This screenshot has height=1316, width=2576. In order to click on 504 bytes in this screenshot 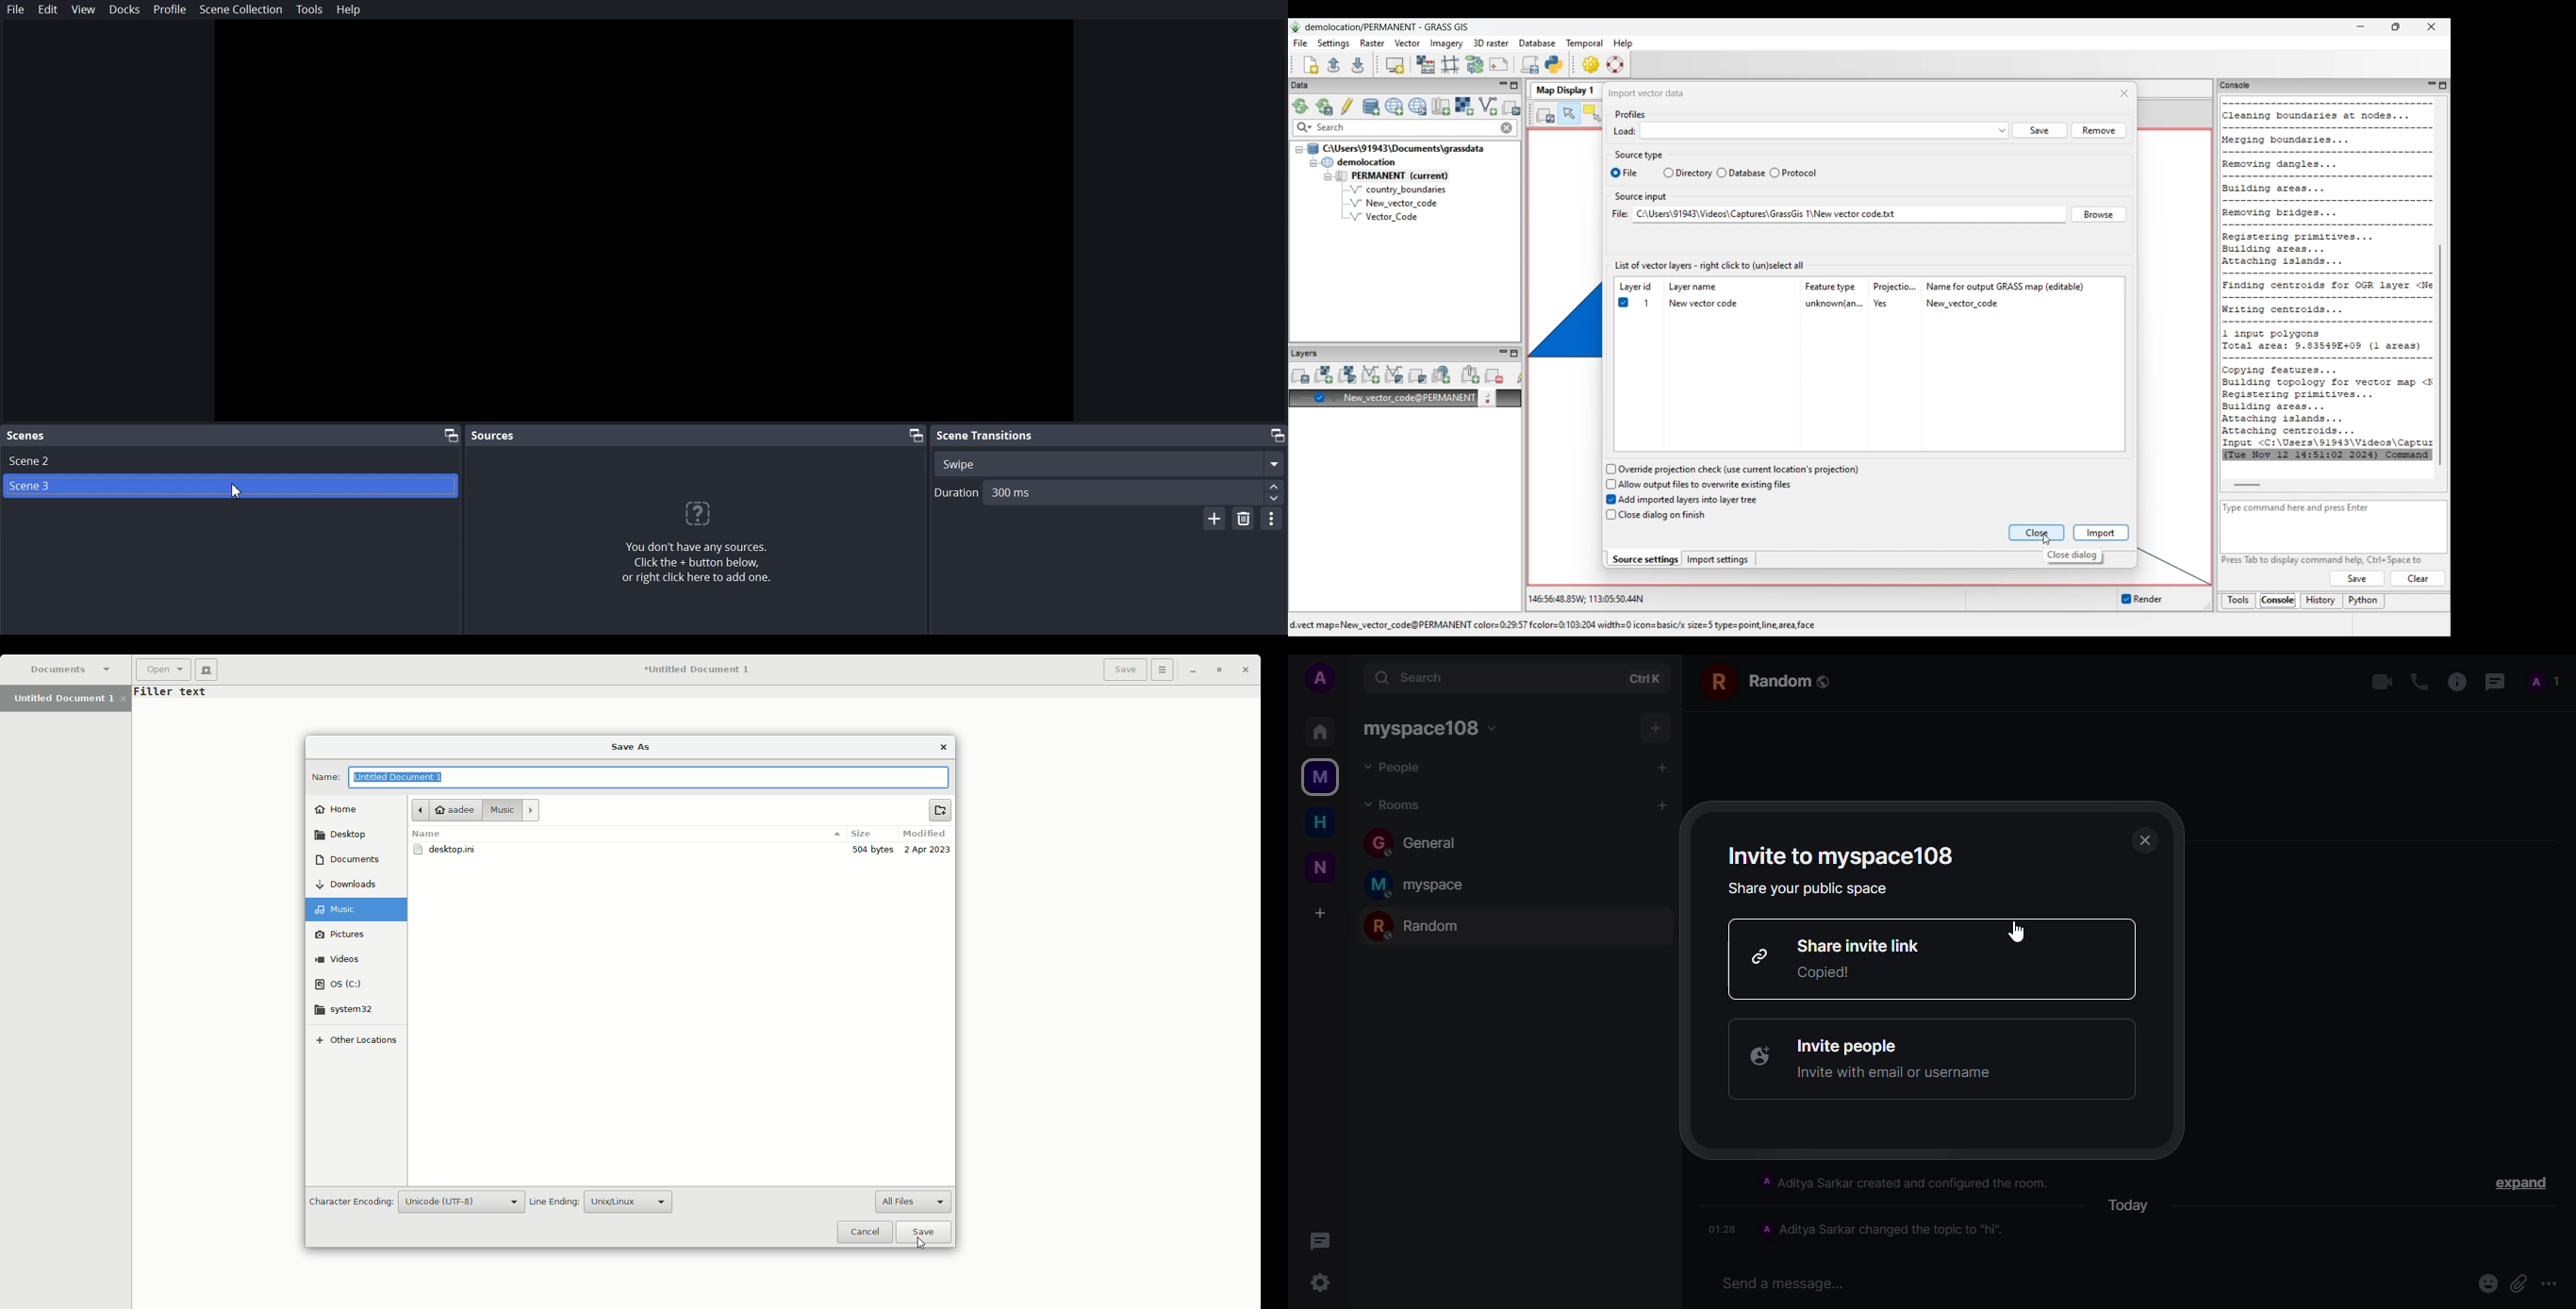, I will do `click(874, 852)`.